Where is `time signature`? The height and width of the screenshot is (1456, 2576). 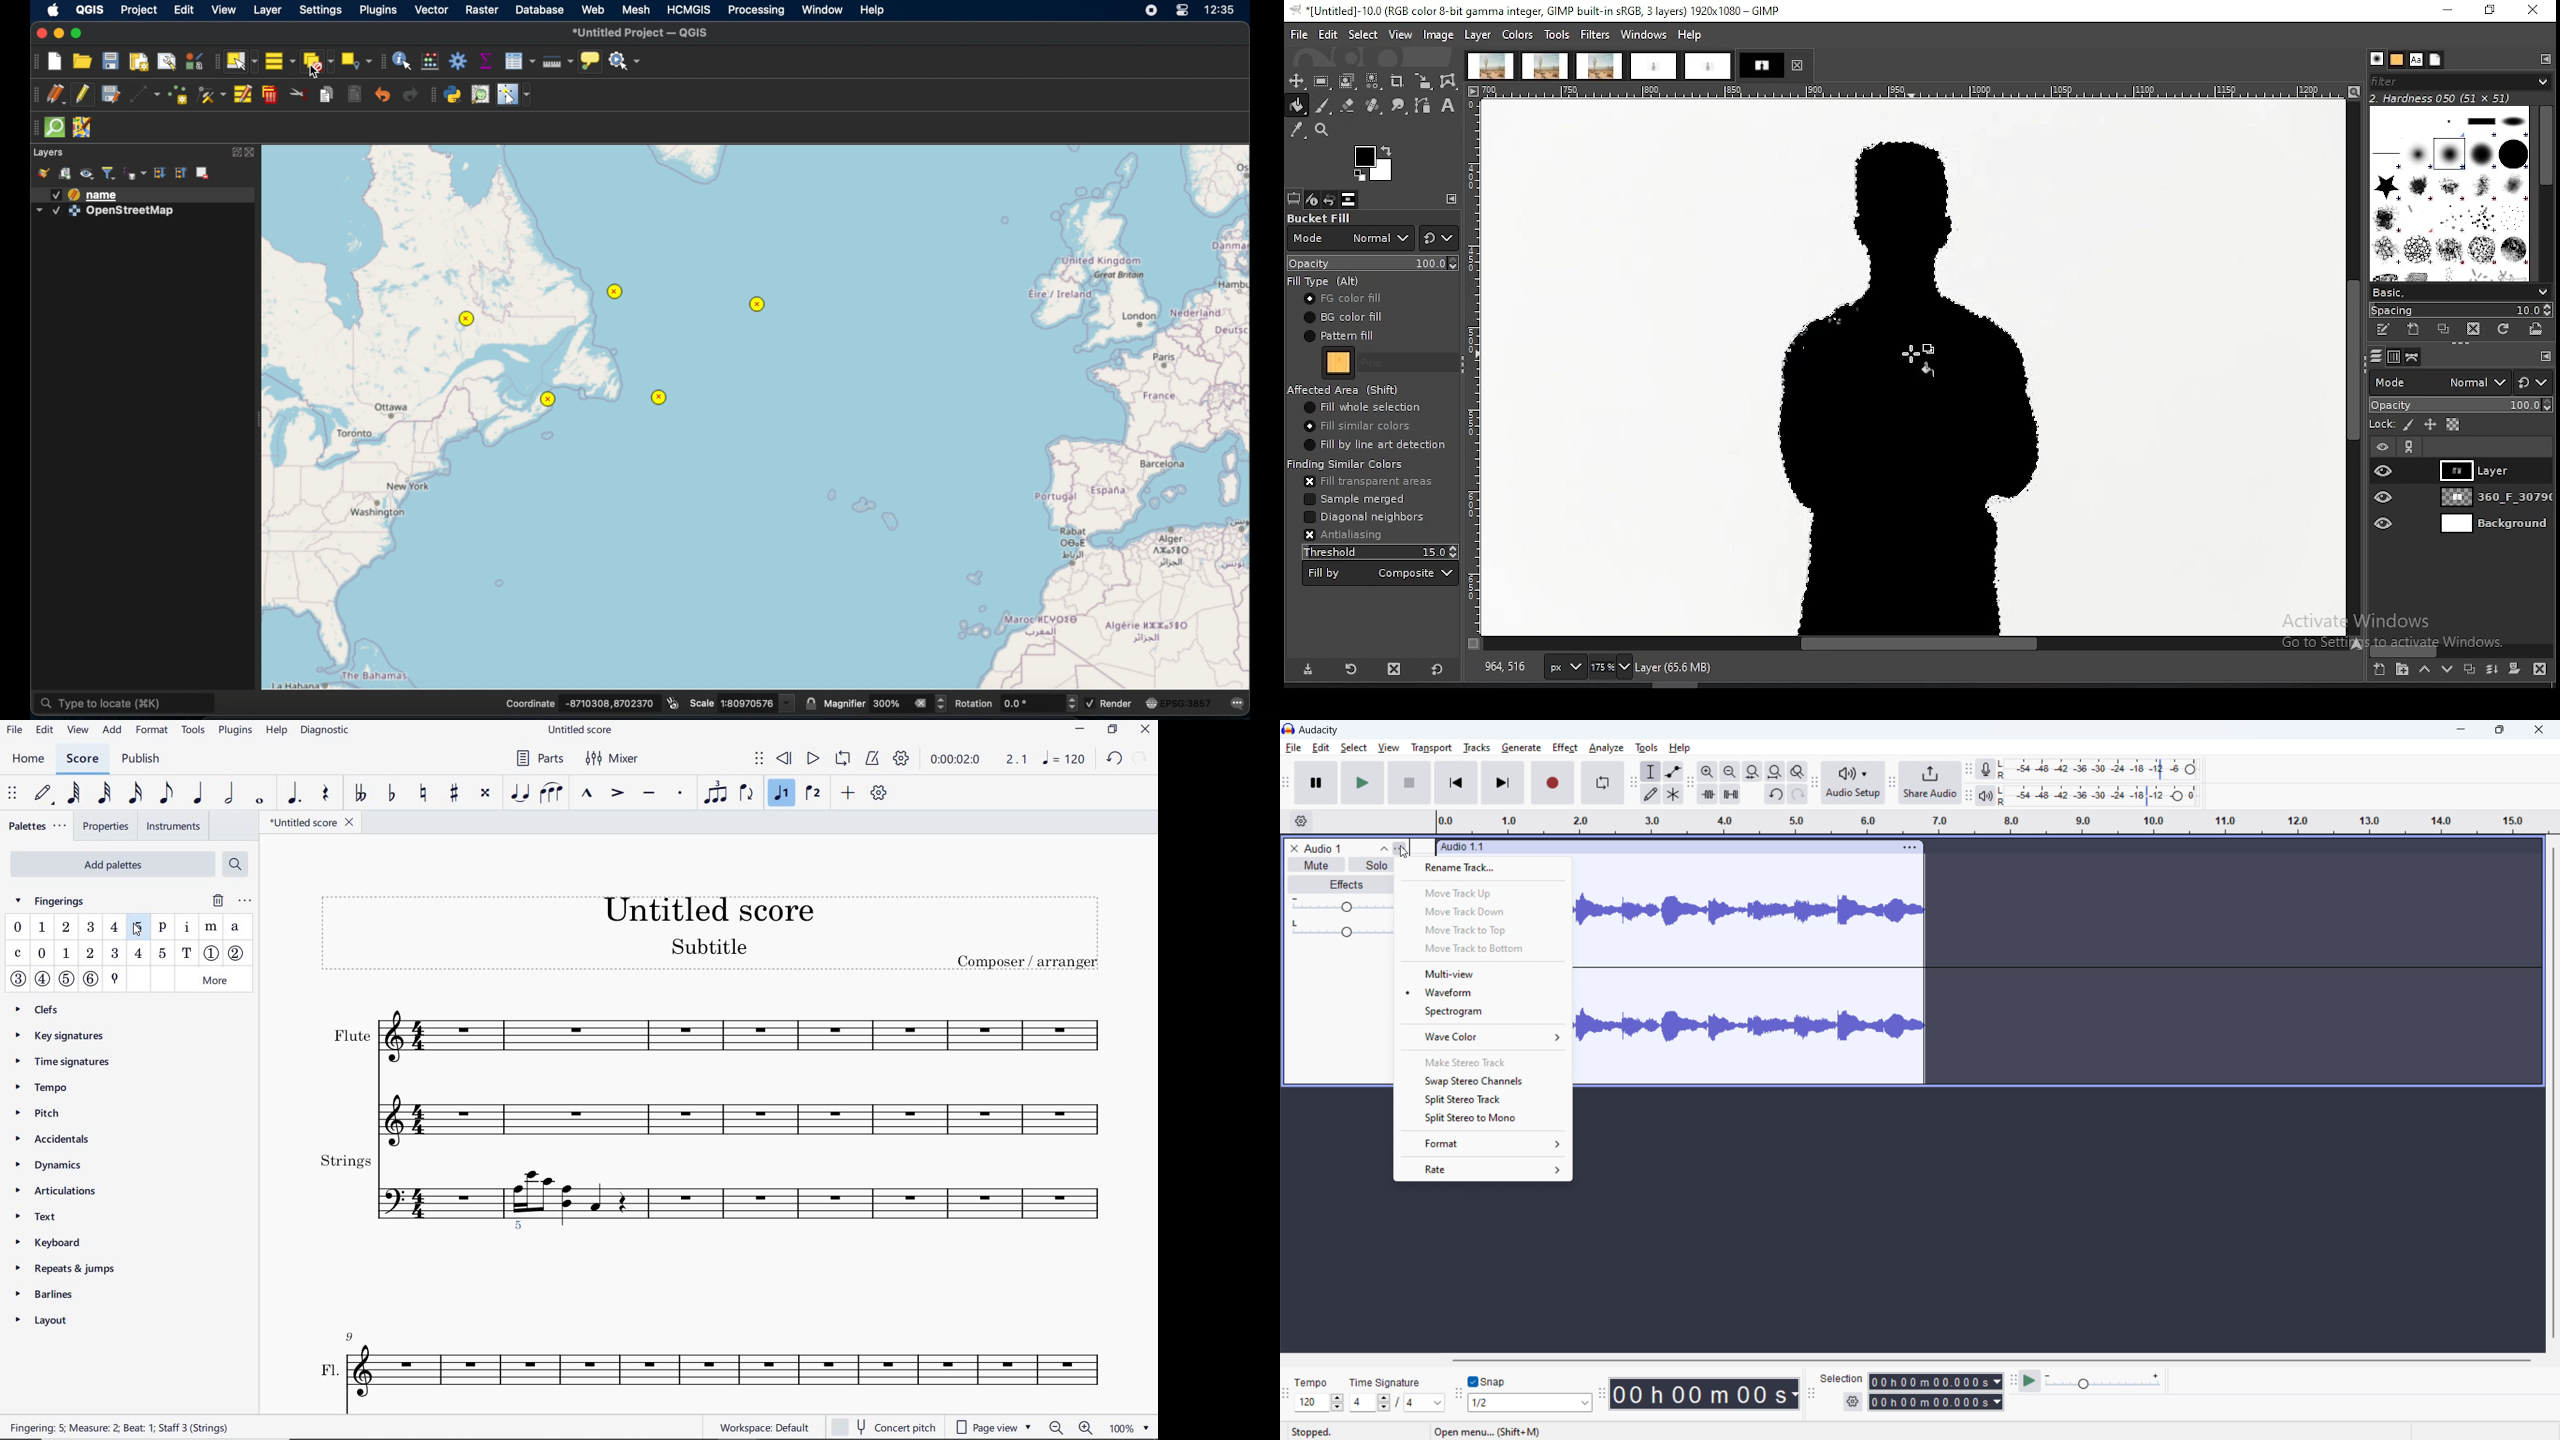 time signature is located at coordinates (1387, 1381).